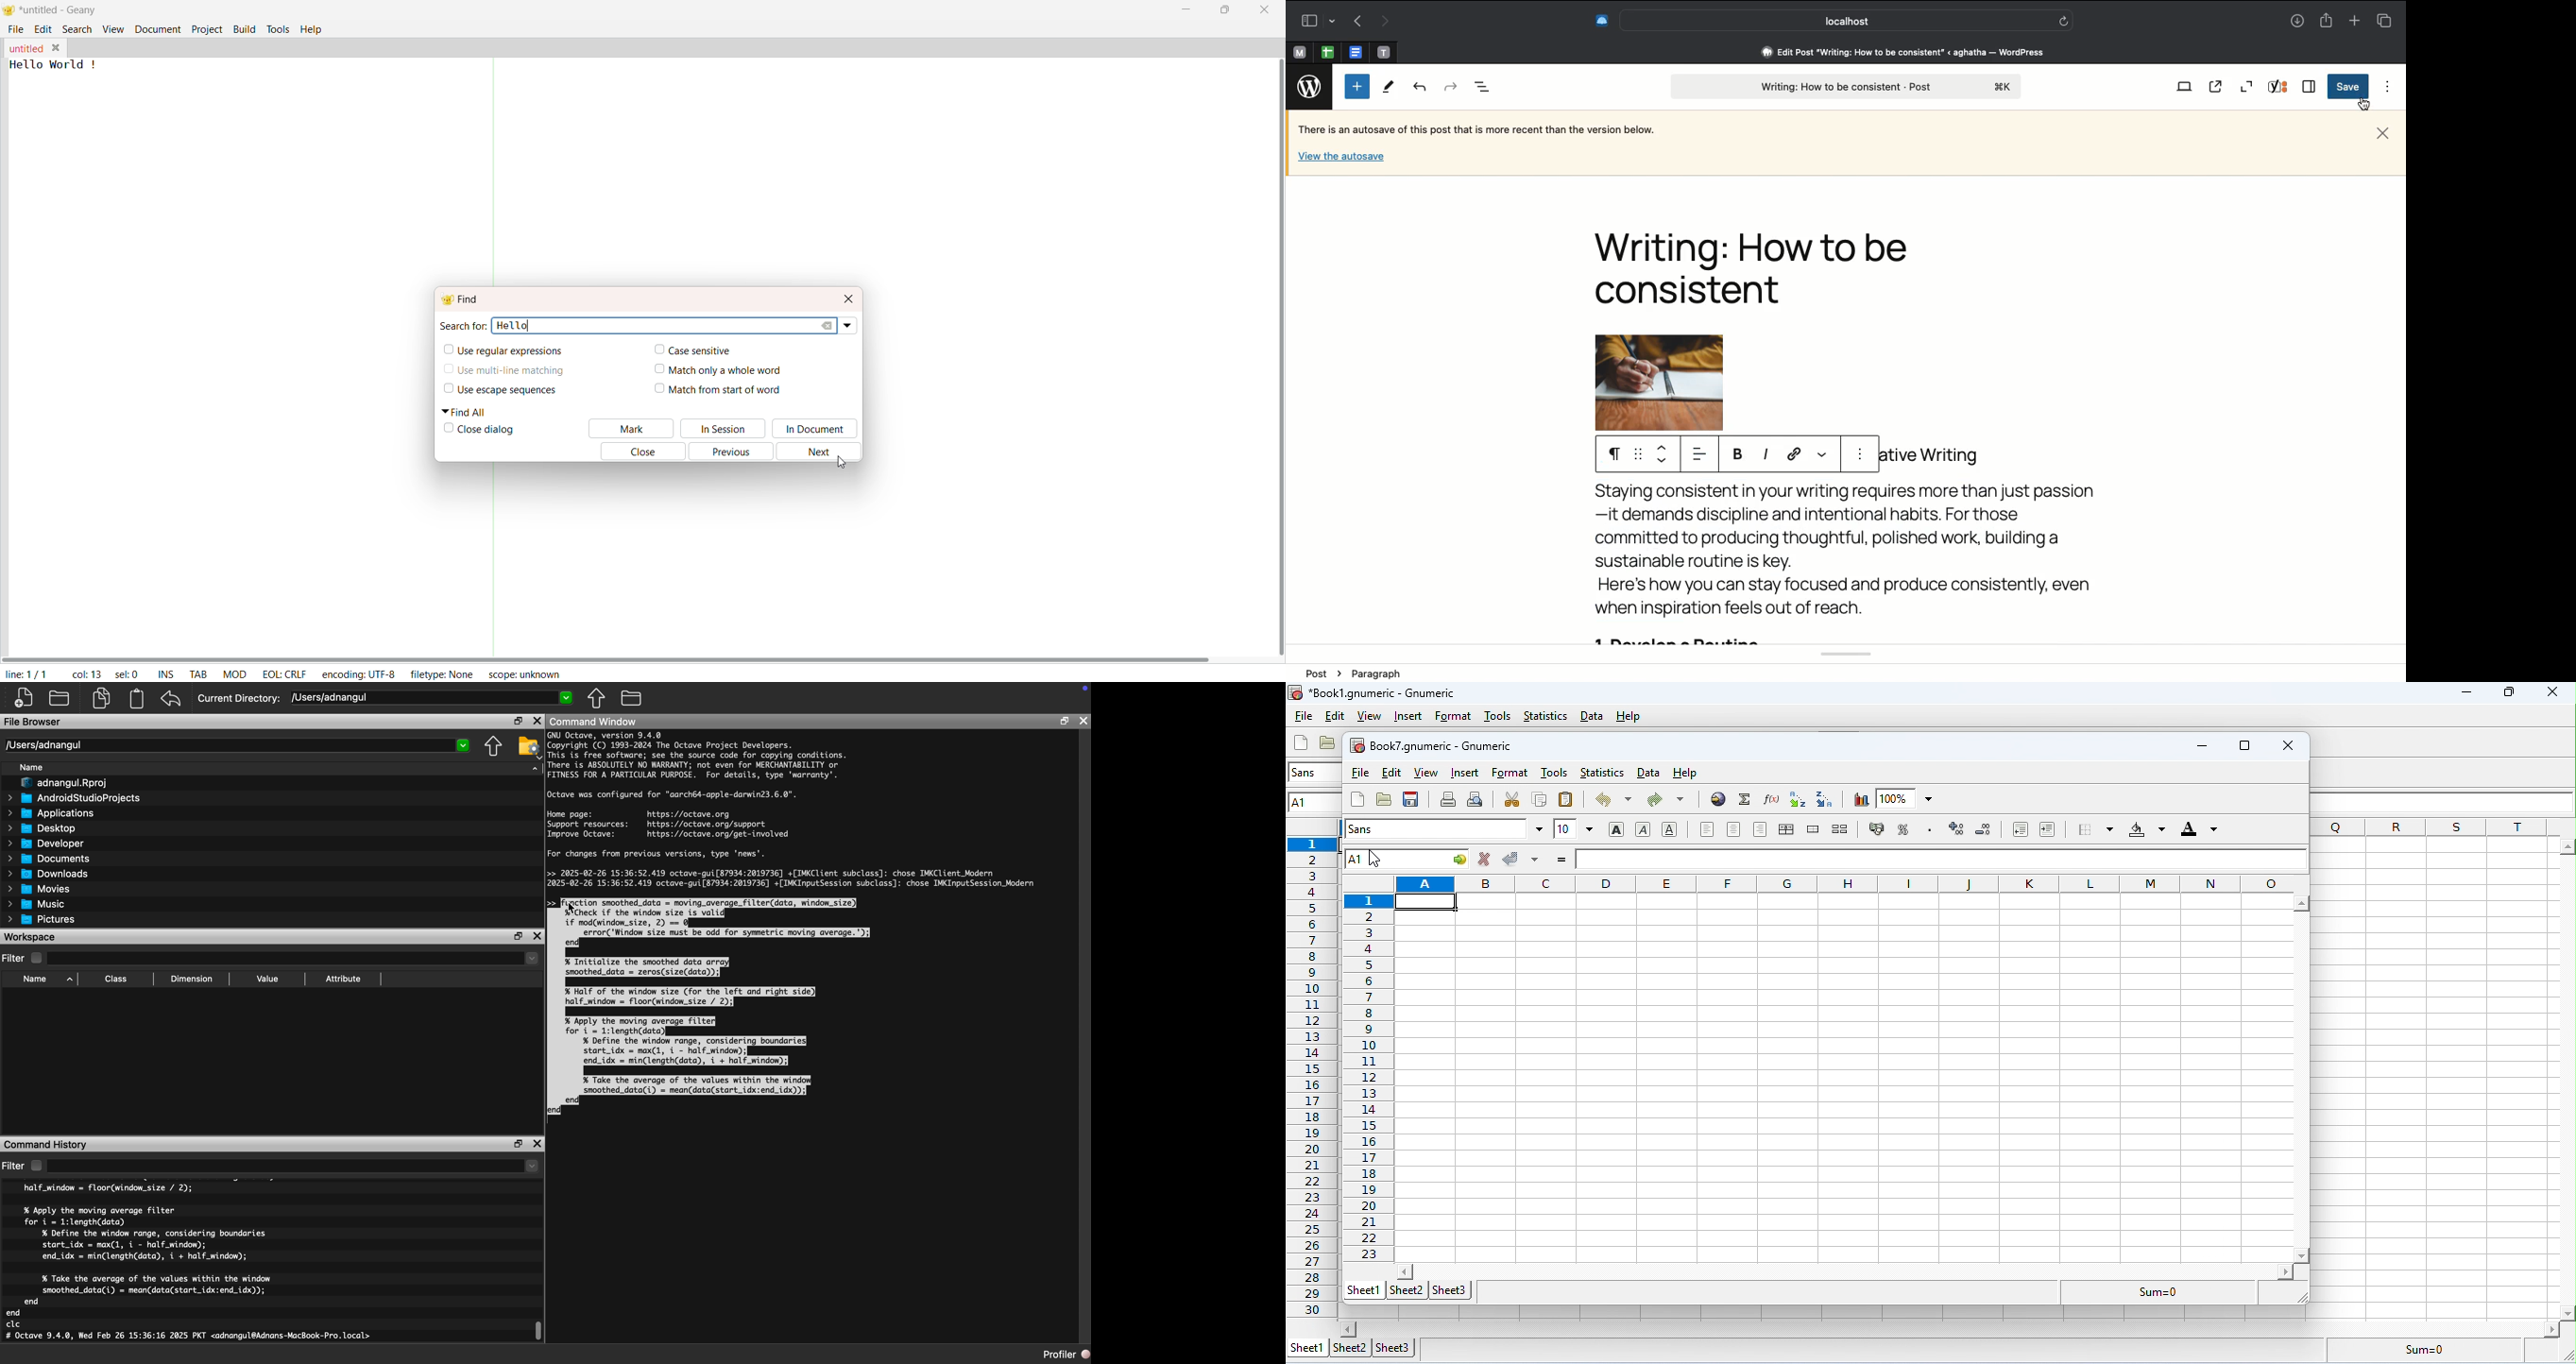  What do you see at coordinates (1863, 457) in the screenshot?
I see `Options` at bounding box center [1863, 457].